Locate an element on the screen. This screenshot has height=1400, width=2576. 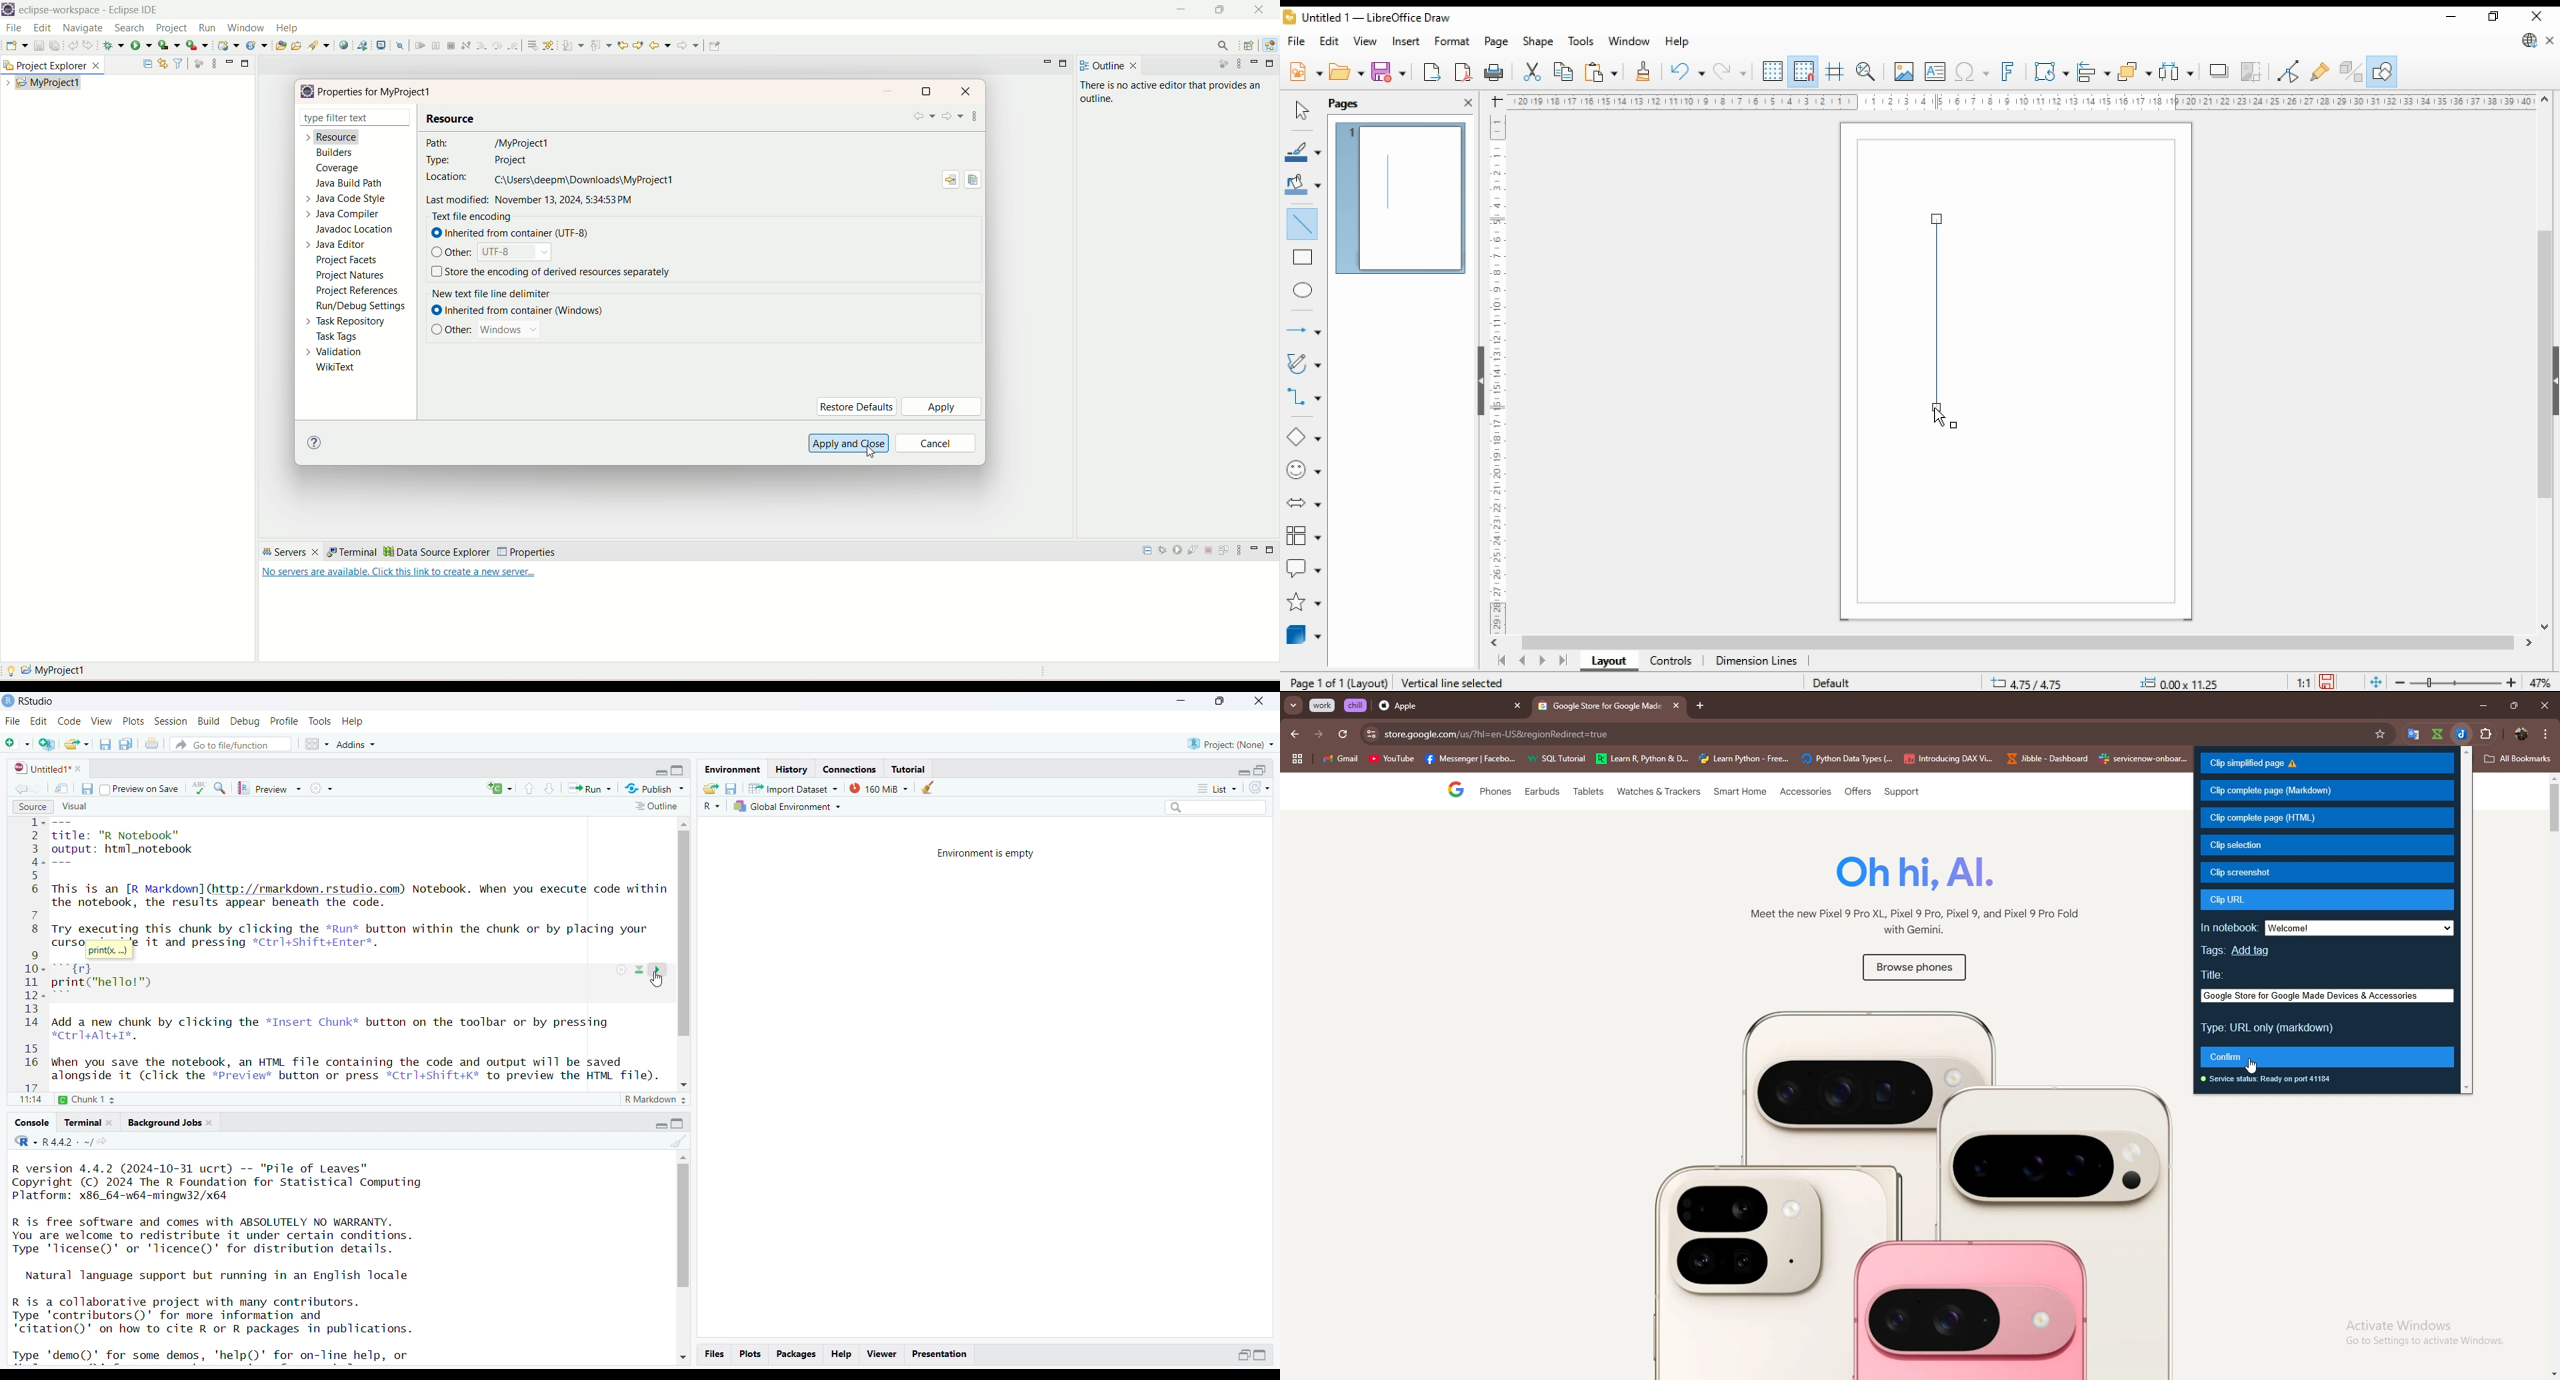
run is located at coordinates (208, 29).